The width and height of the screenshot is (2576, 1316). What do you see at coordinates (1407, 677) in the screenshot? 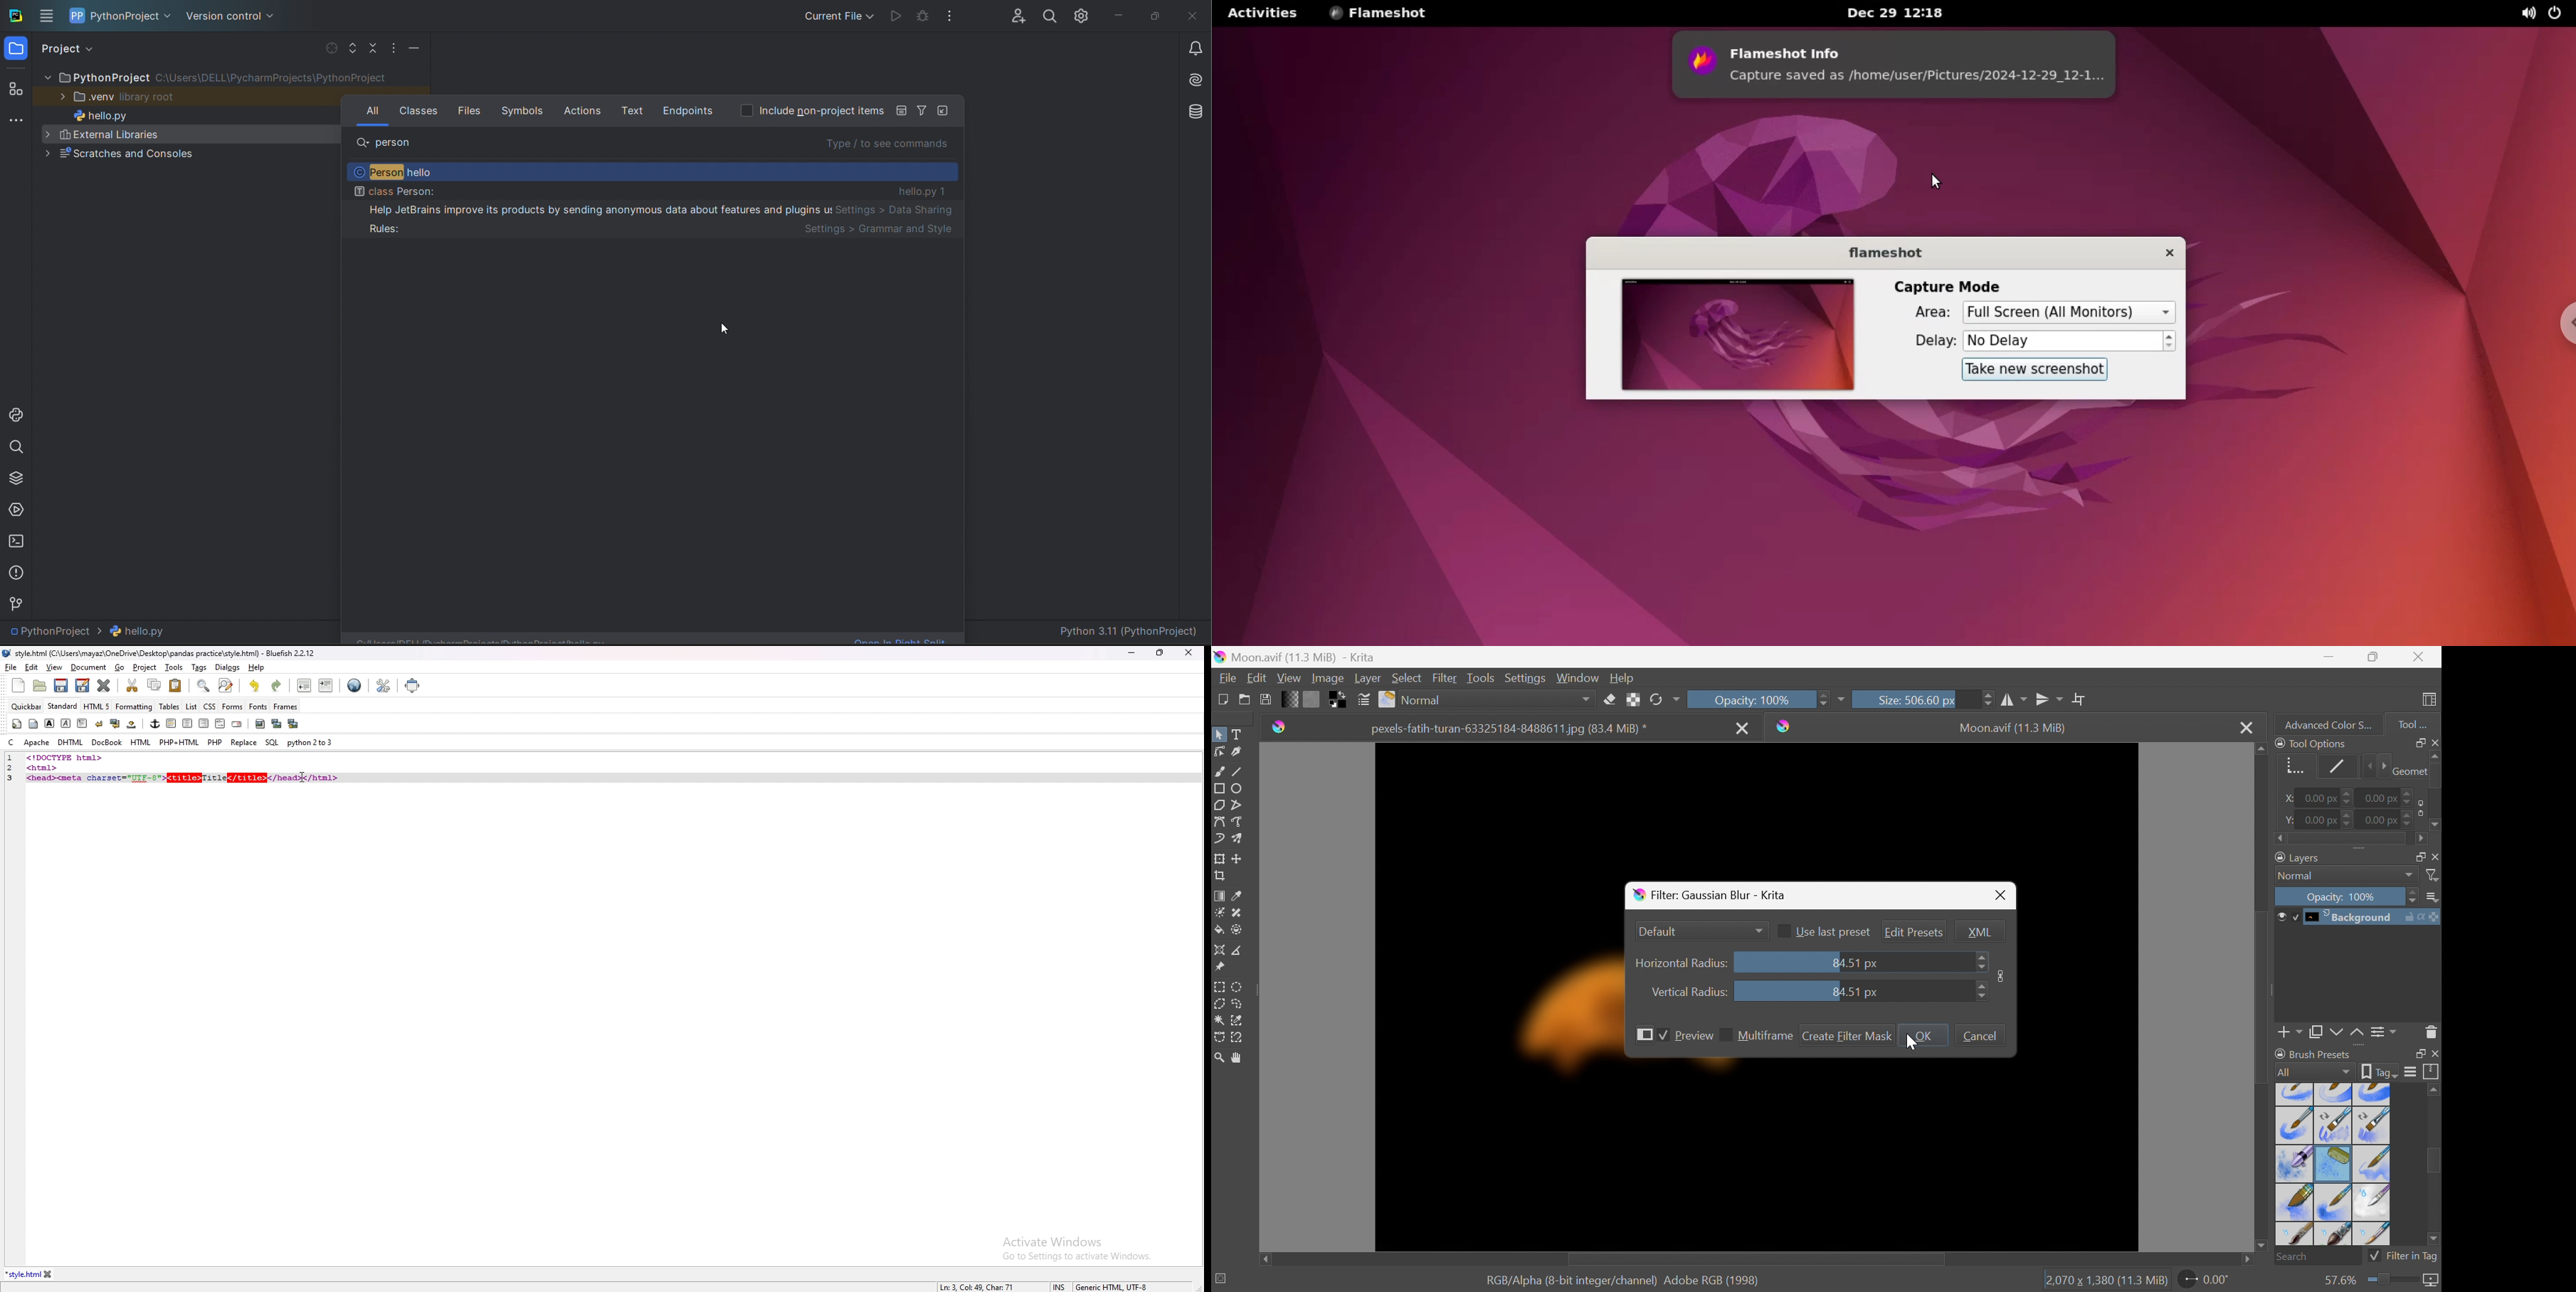
I see `Select` at bounding box center [1407, 677].